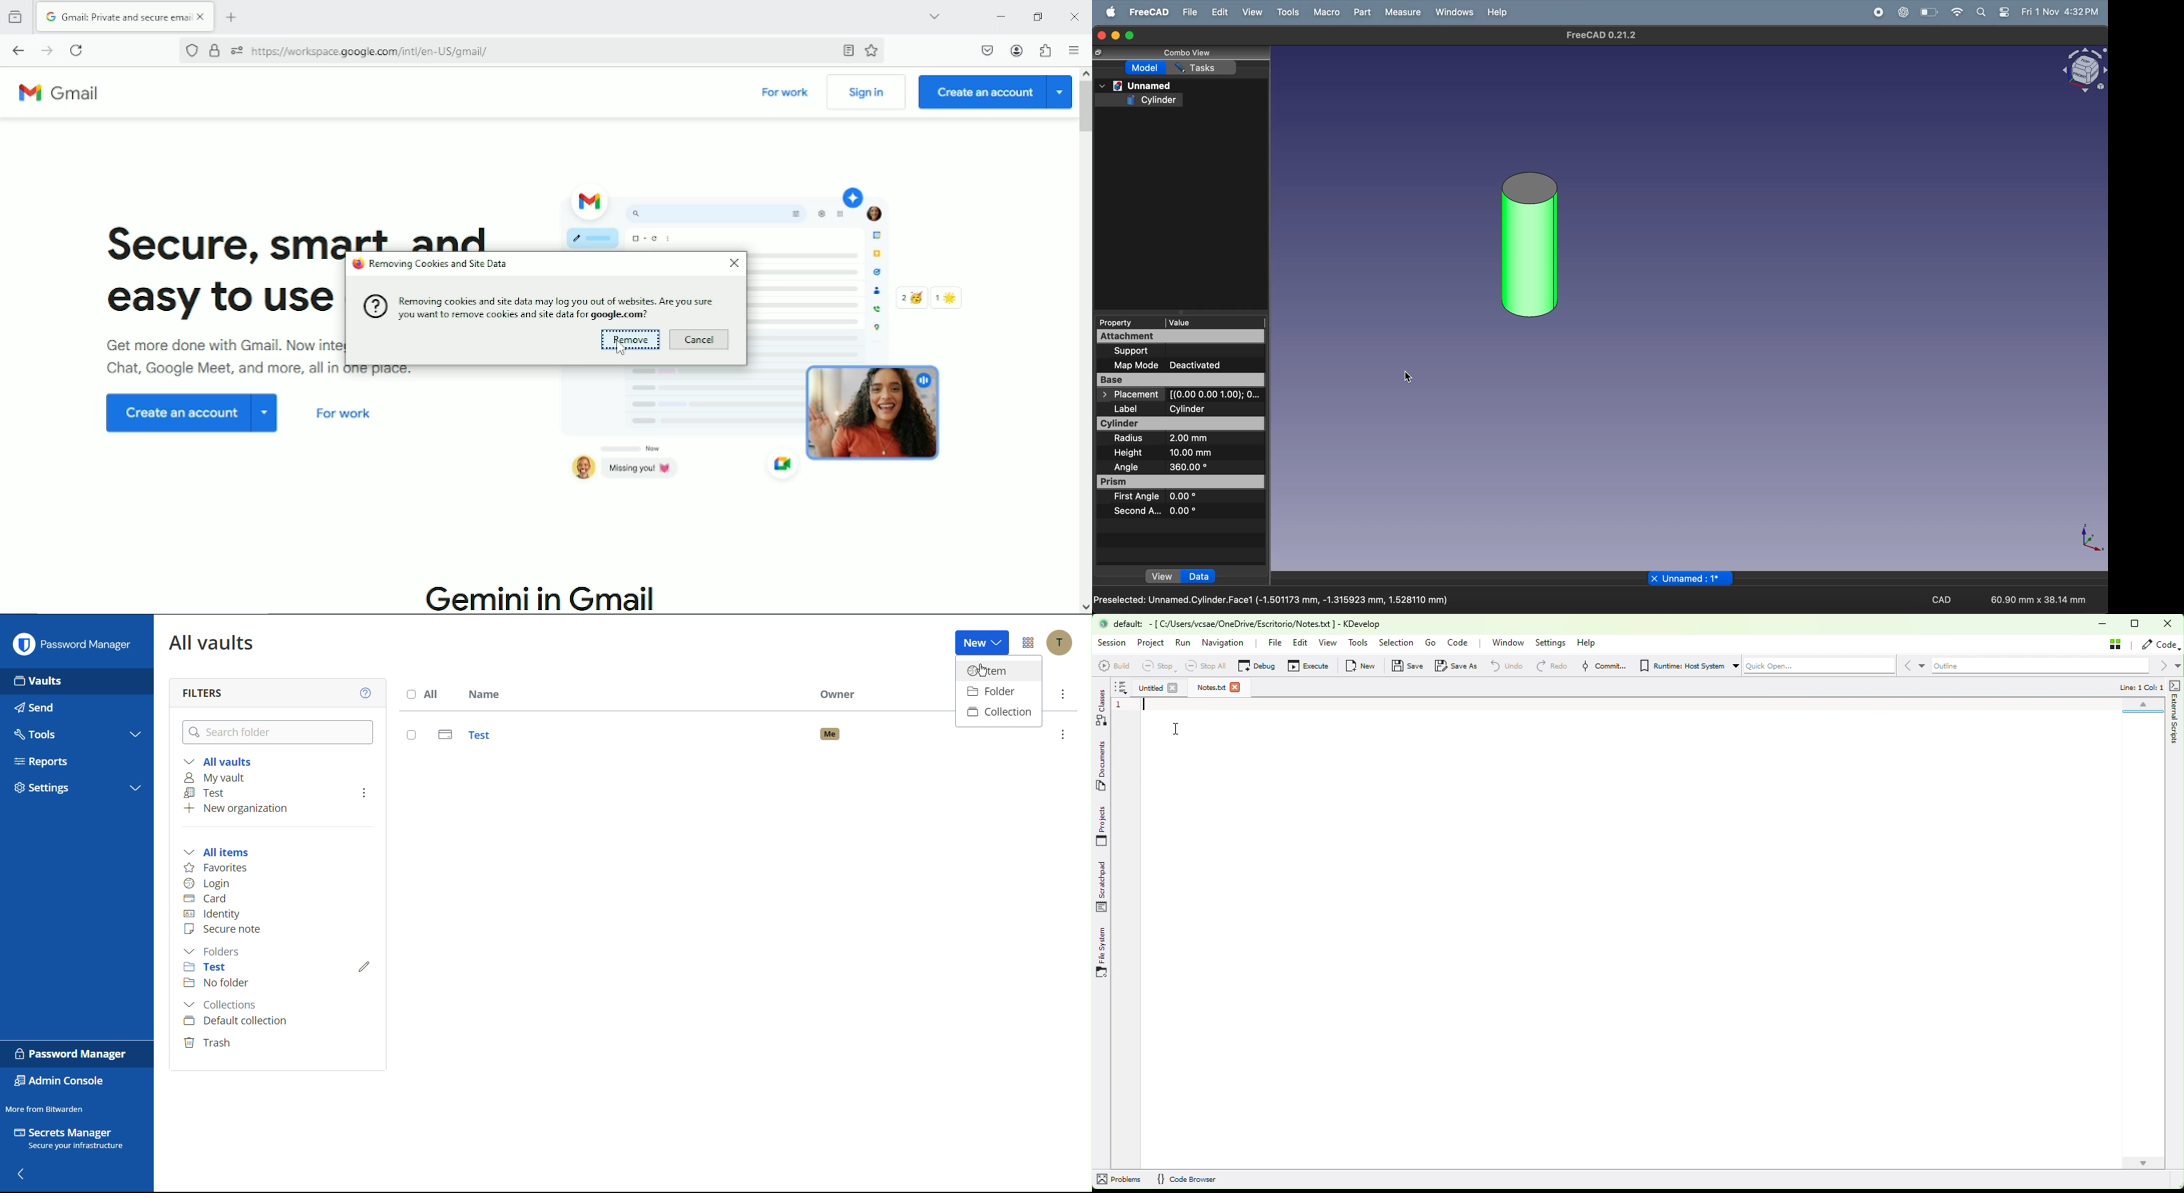 This screenshot has height=1204, width=2184. Describe the element at coordinates (1163, 576) in the screenshot. I see `view` at that location.